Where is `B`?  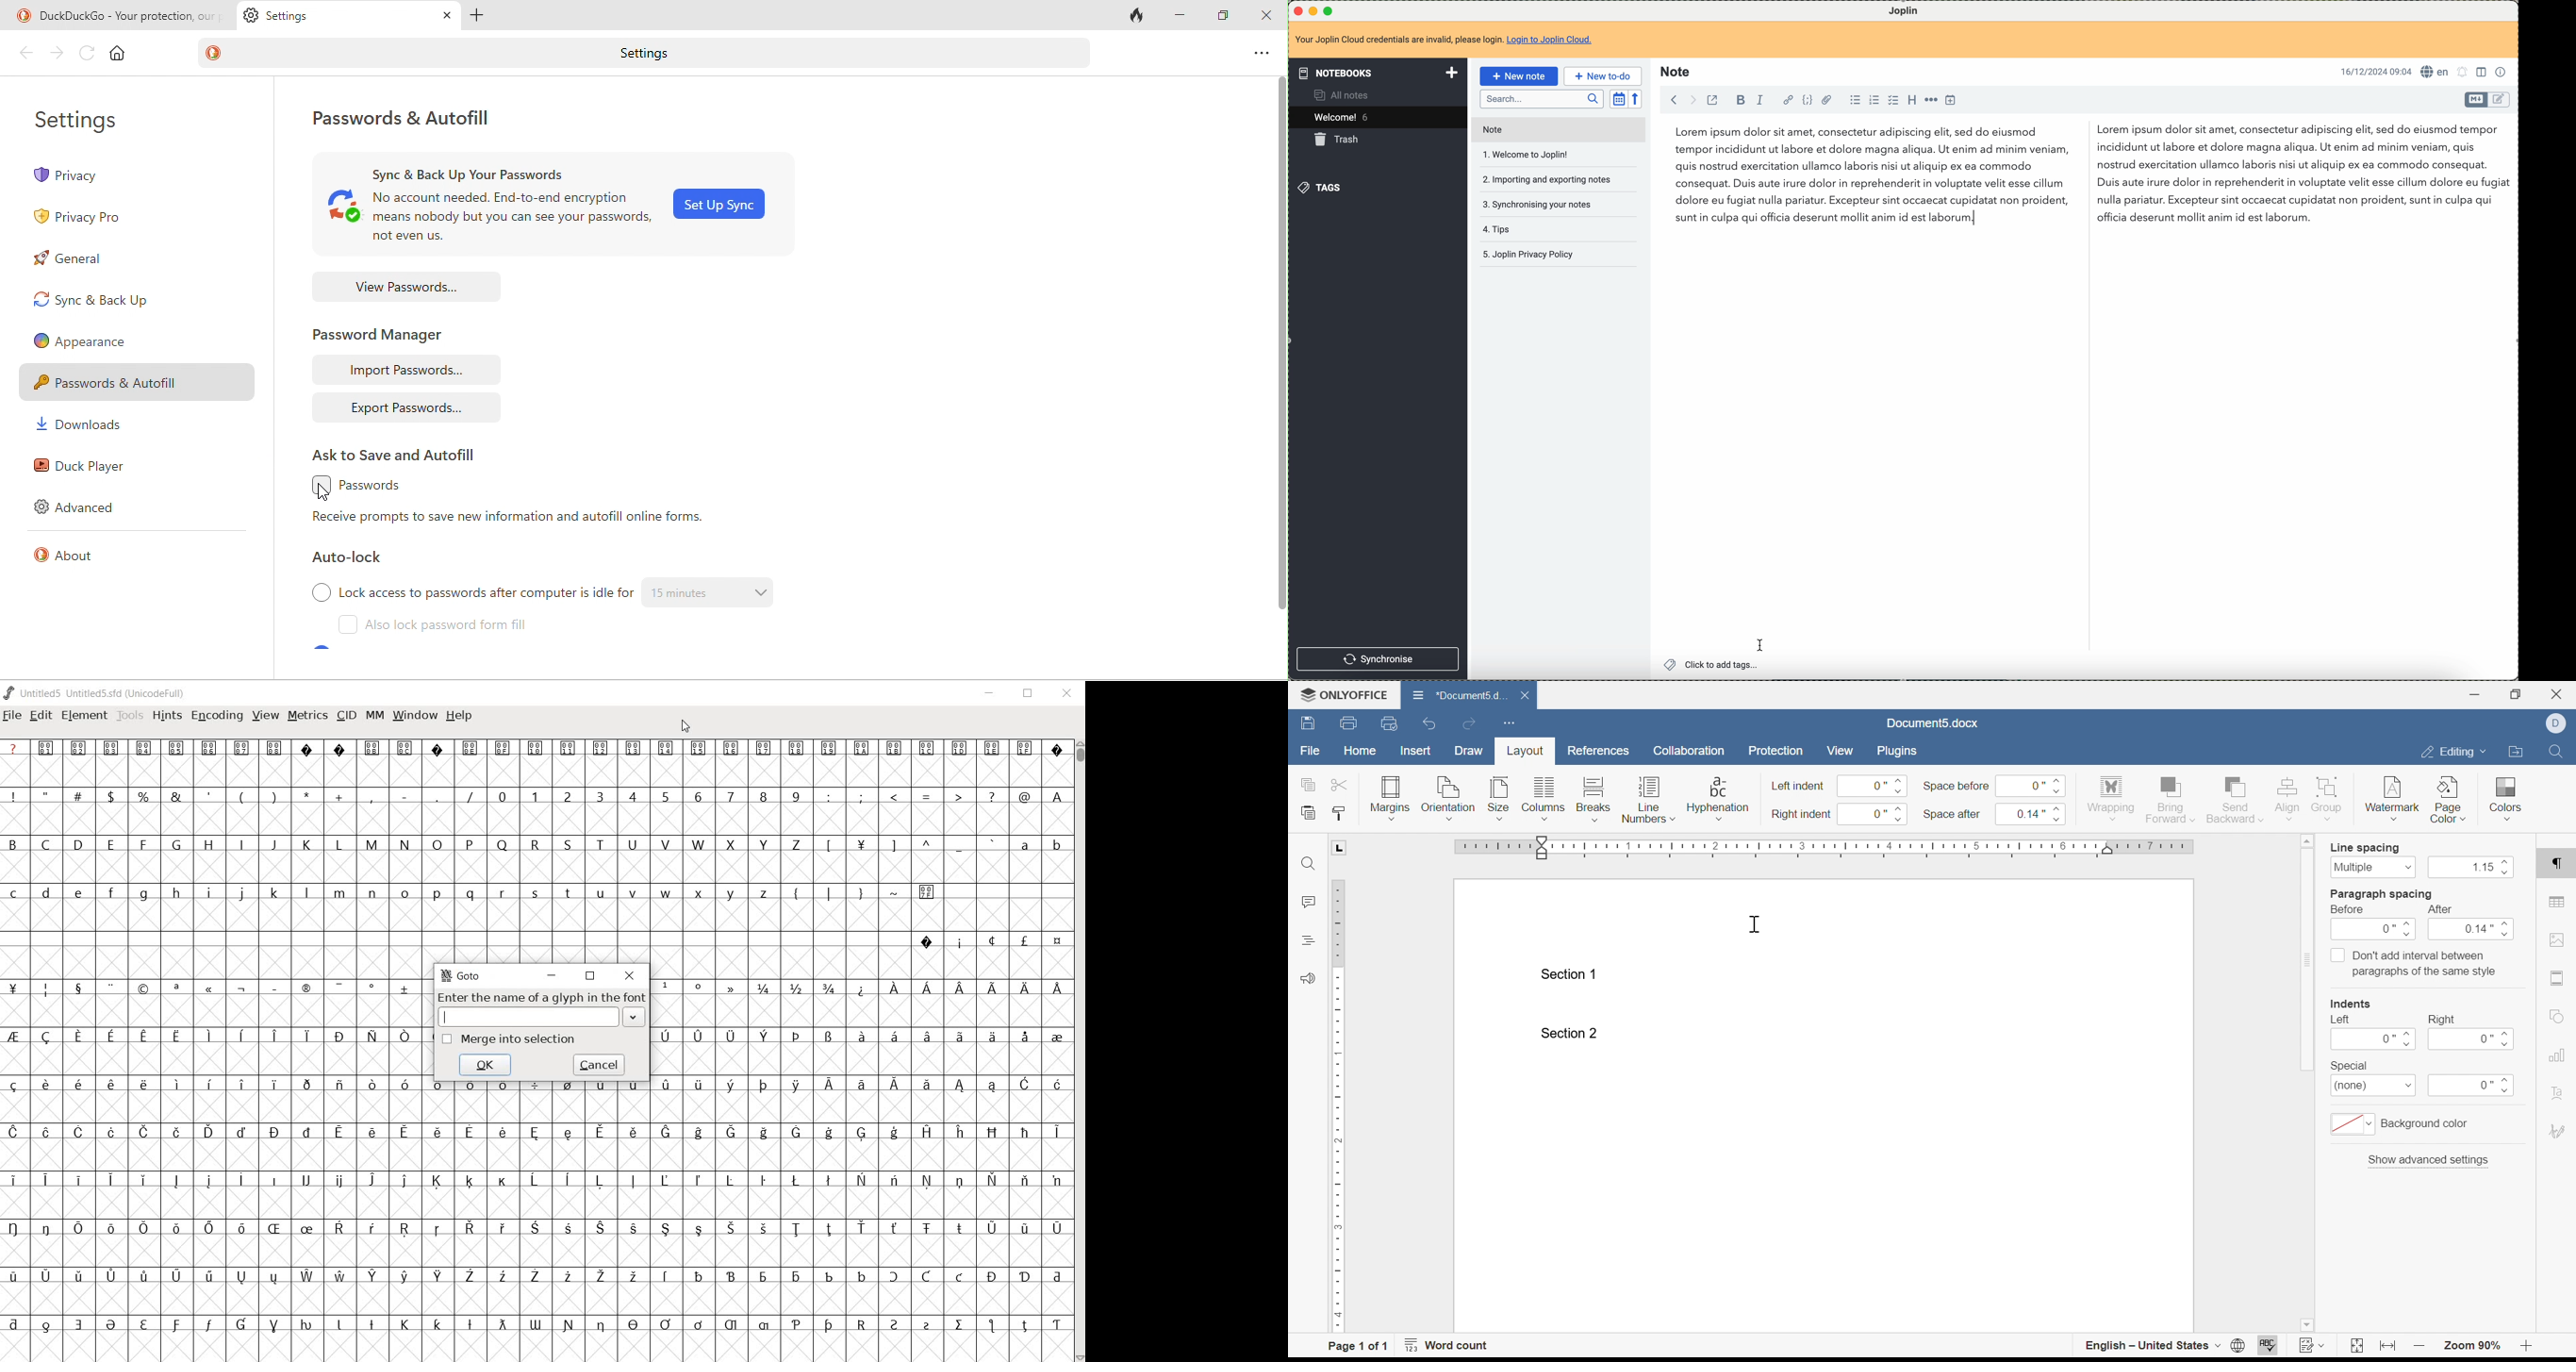
B is located at coordinates (17, 843).